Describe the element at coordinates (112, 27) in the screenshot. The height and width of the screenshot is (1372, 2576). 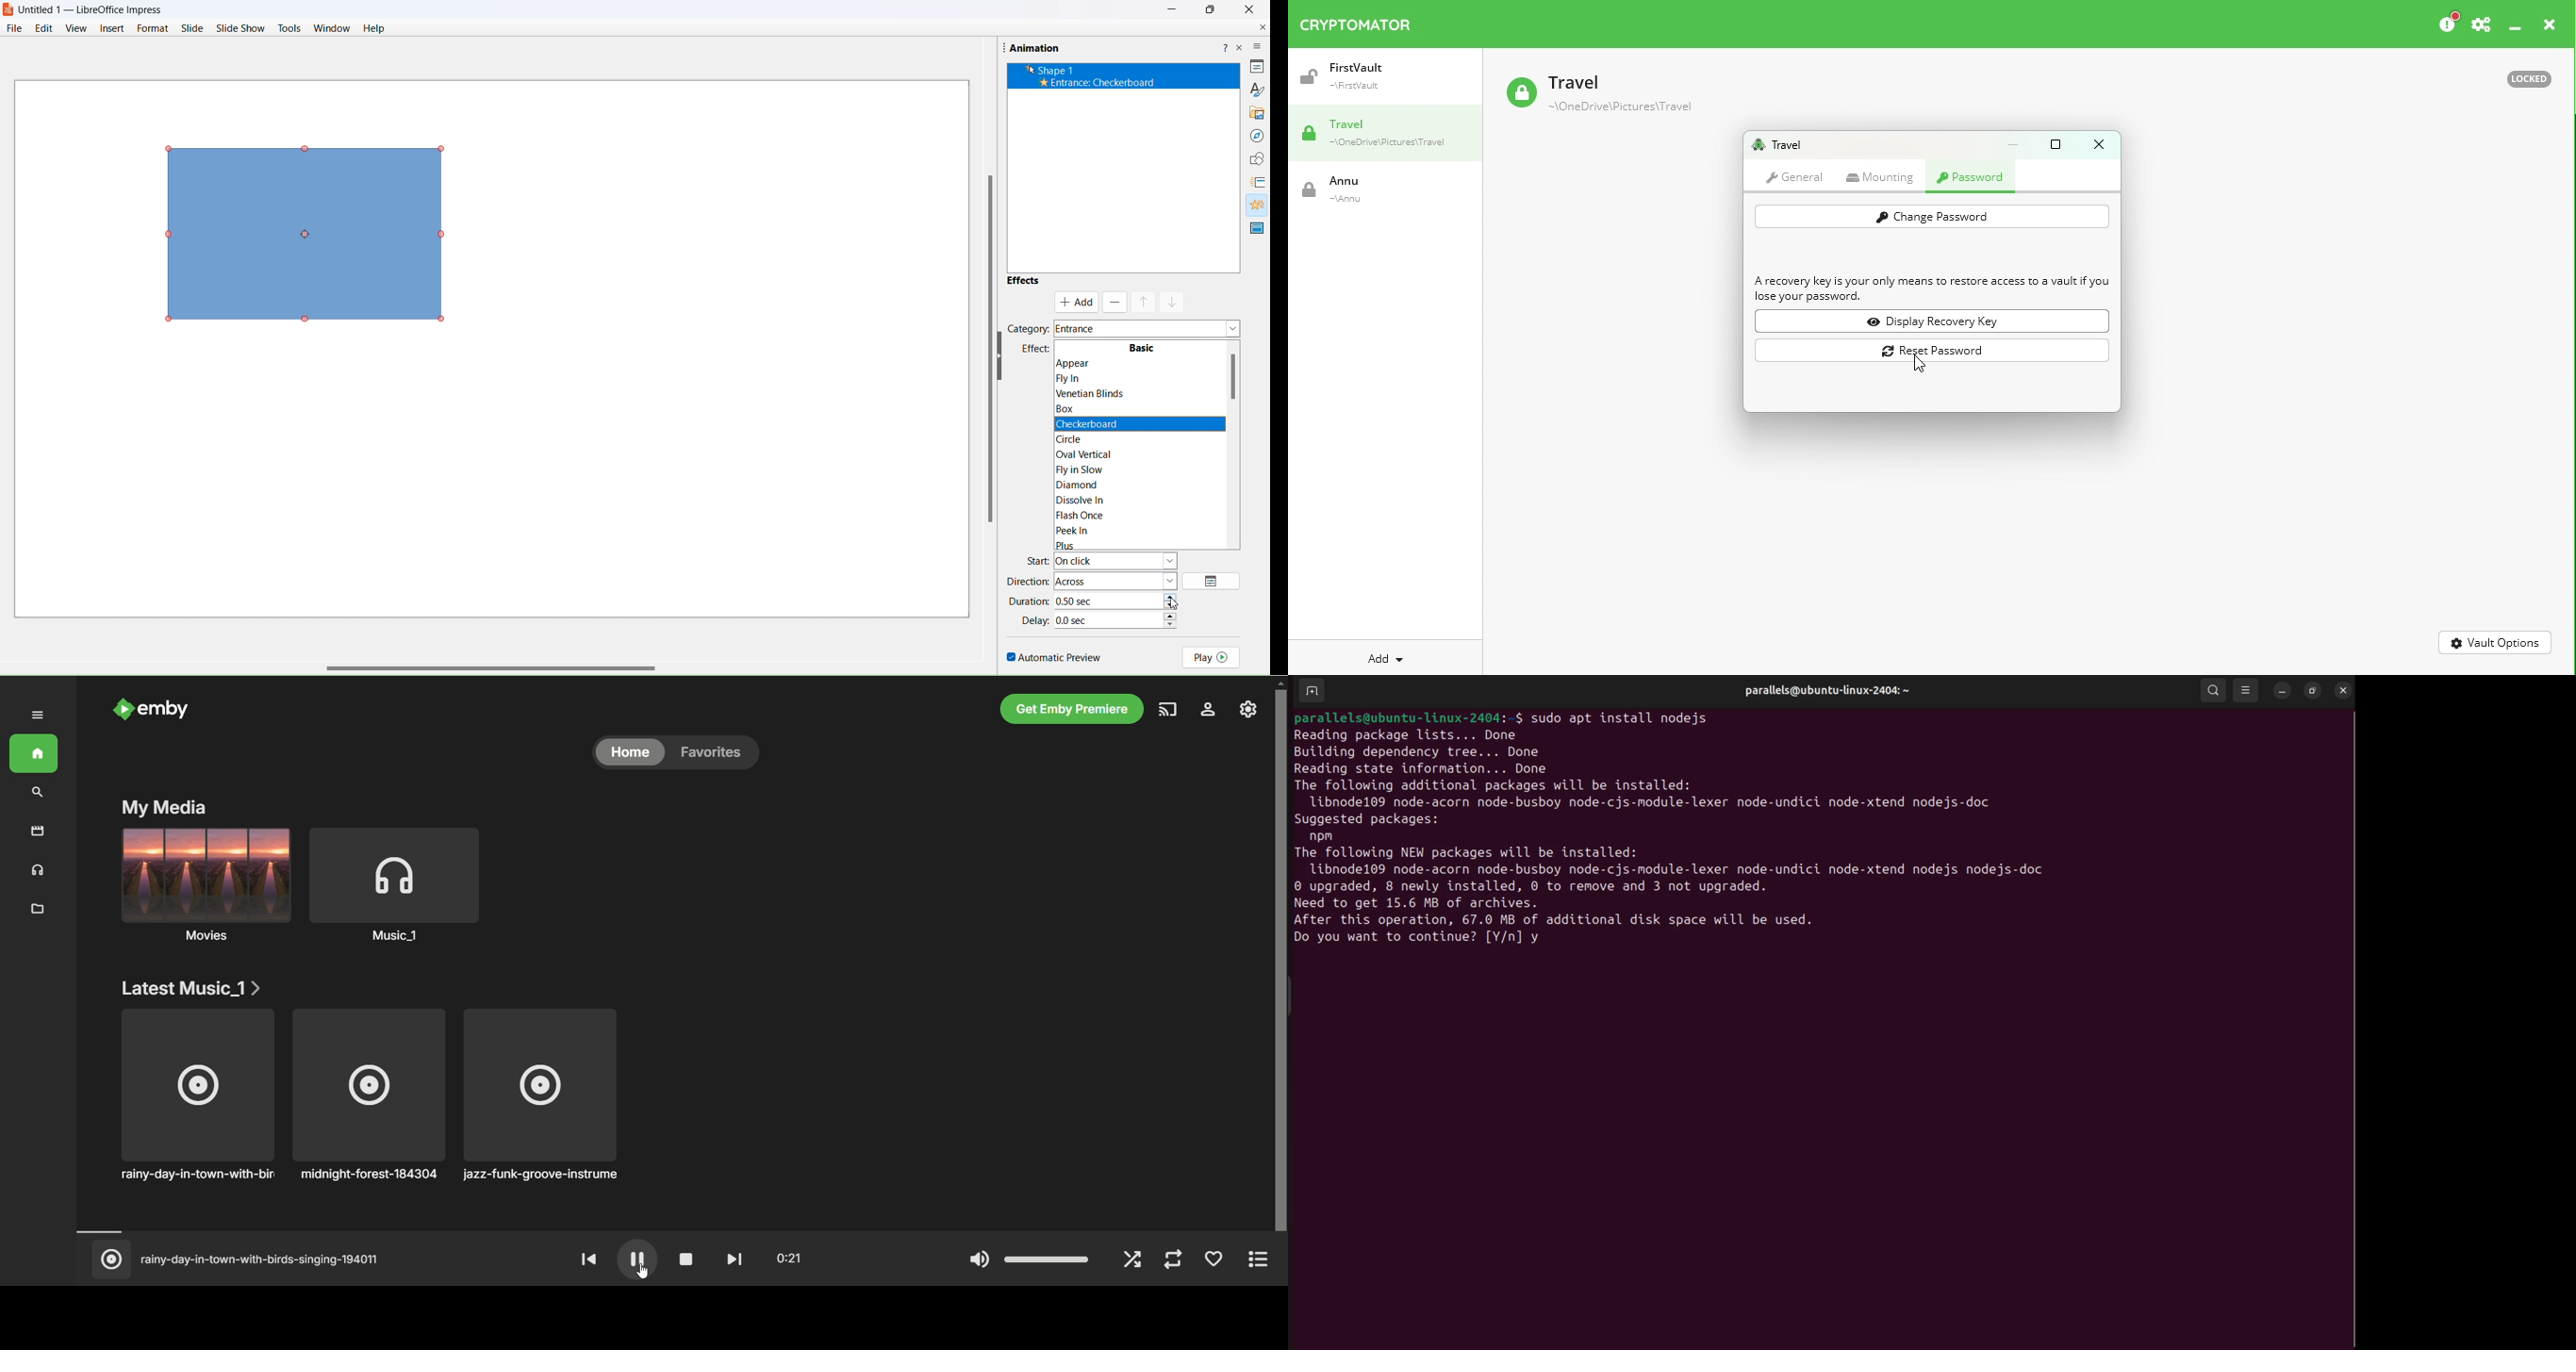
I see `insert` at that location.